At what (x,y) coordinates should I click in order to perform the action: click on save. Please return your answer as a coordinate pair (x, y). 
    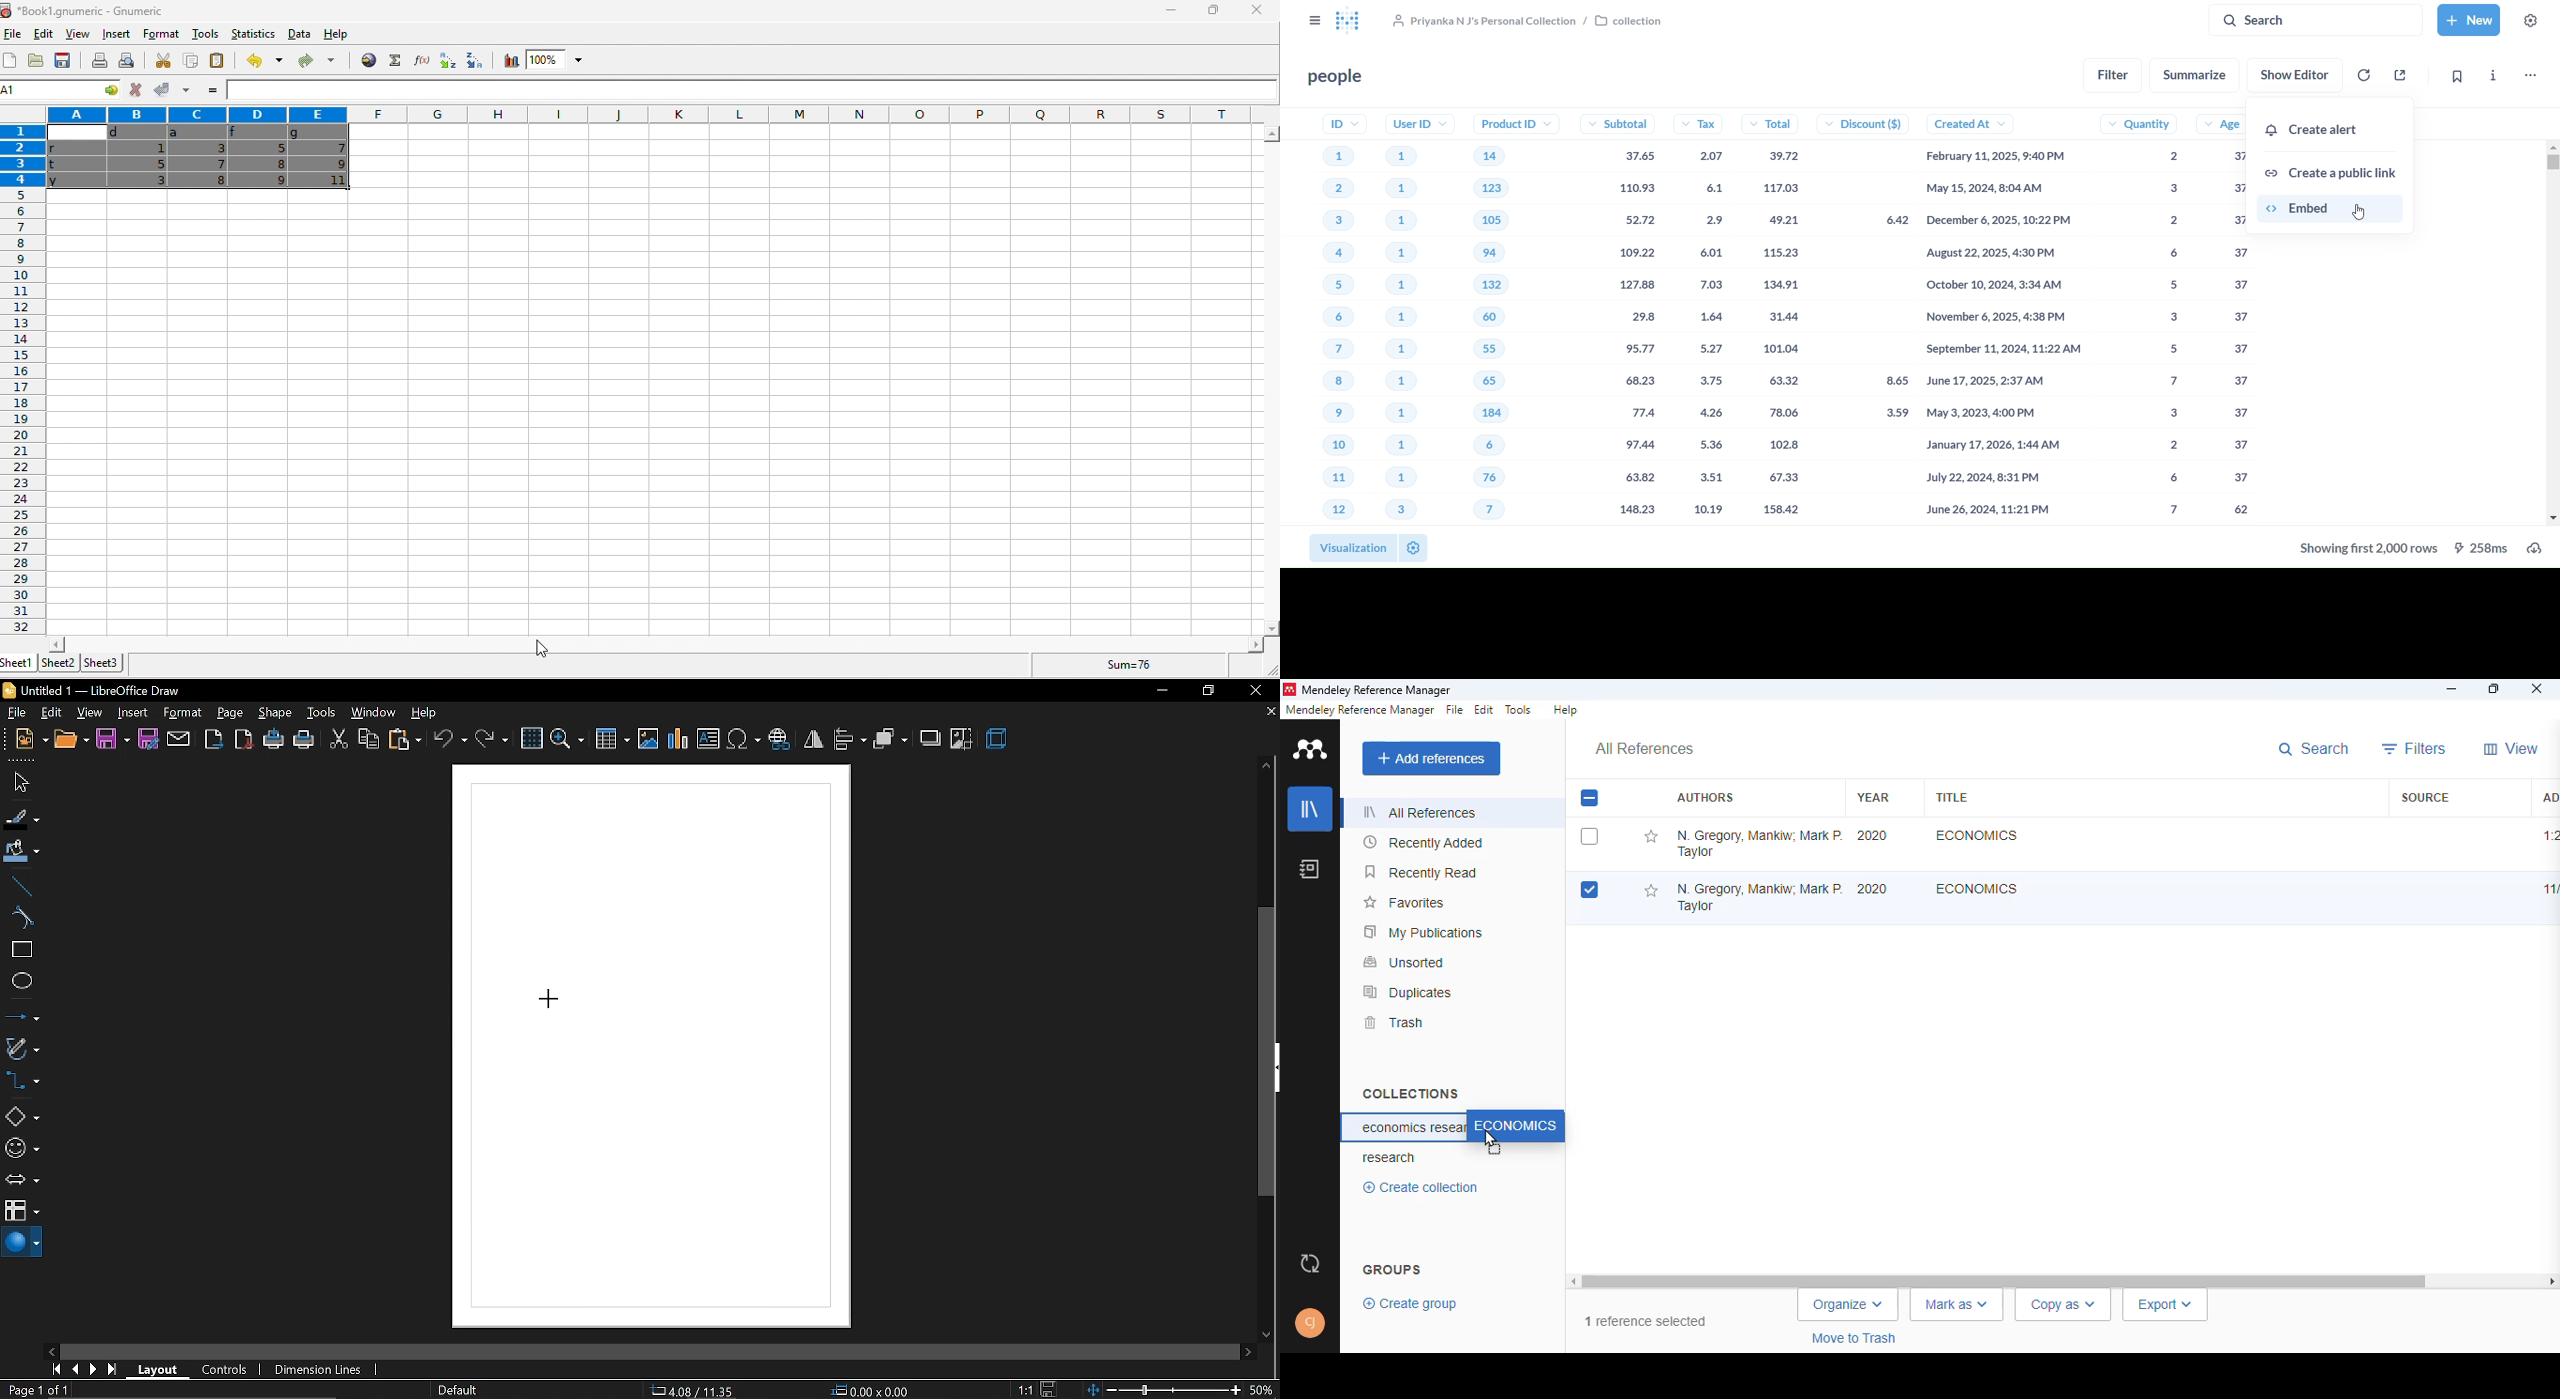
    Looking at the image, I should click on (65, 61).